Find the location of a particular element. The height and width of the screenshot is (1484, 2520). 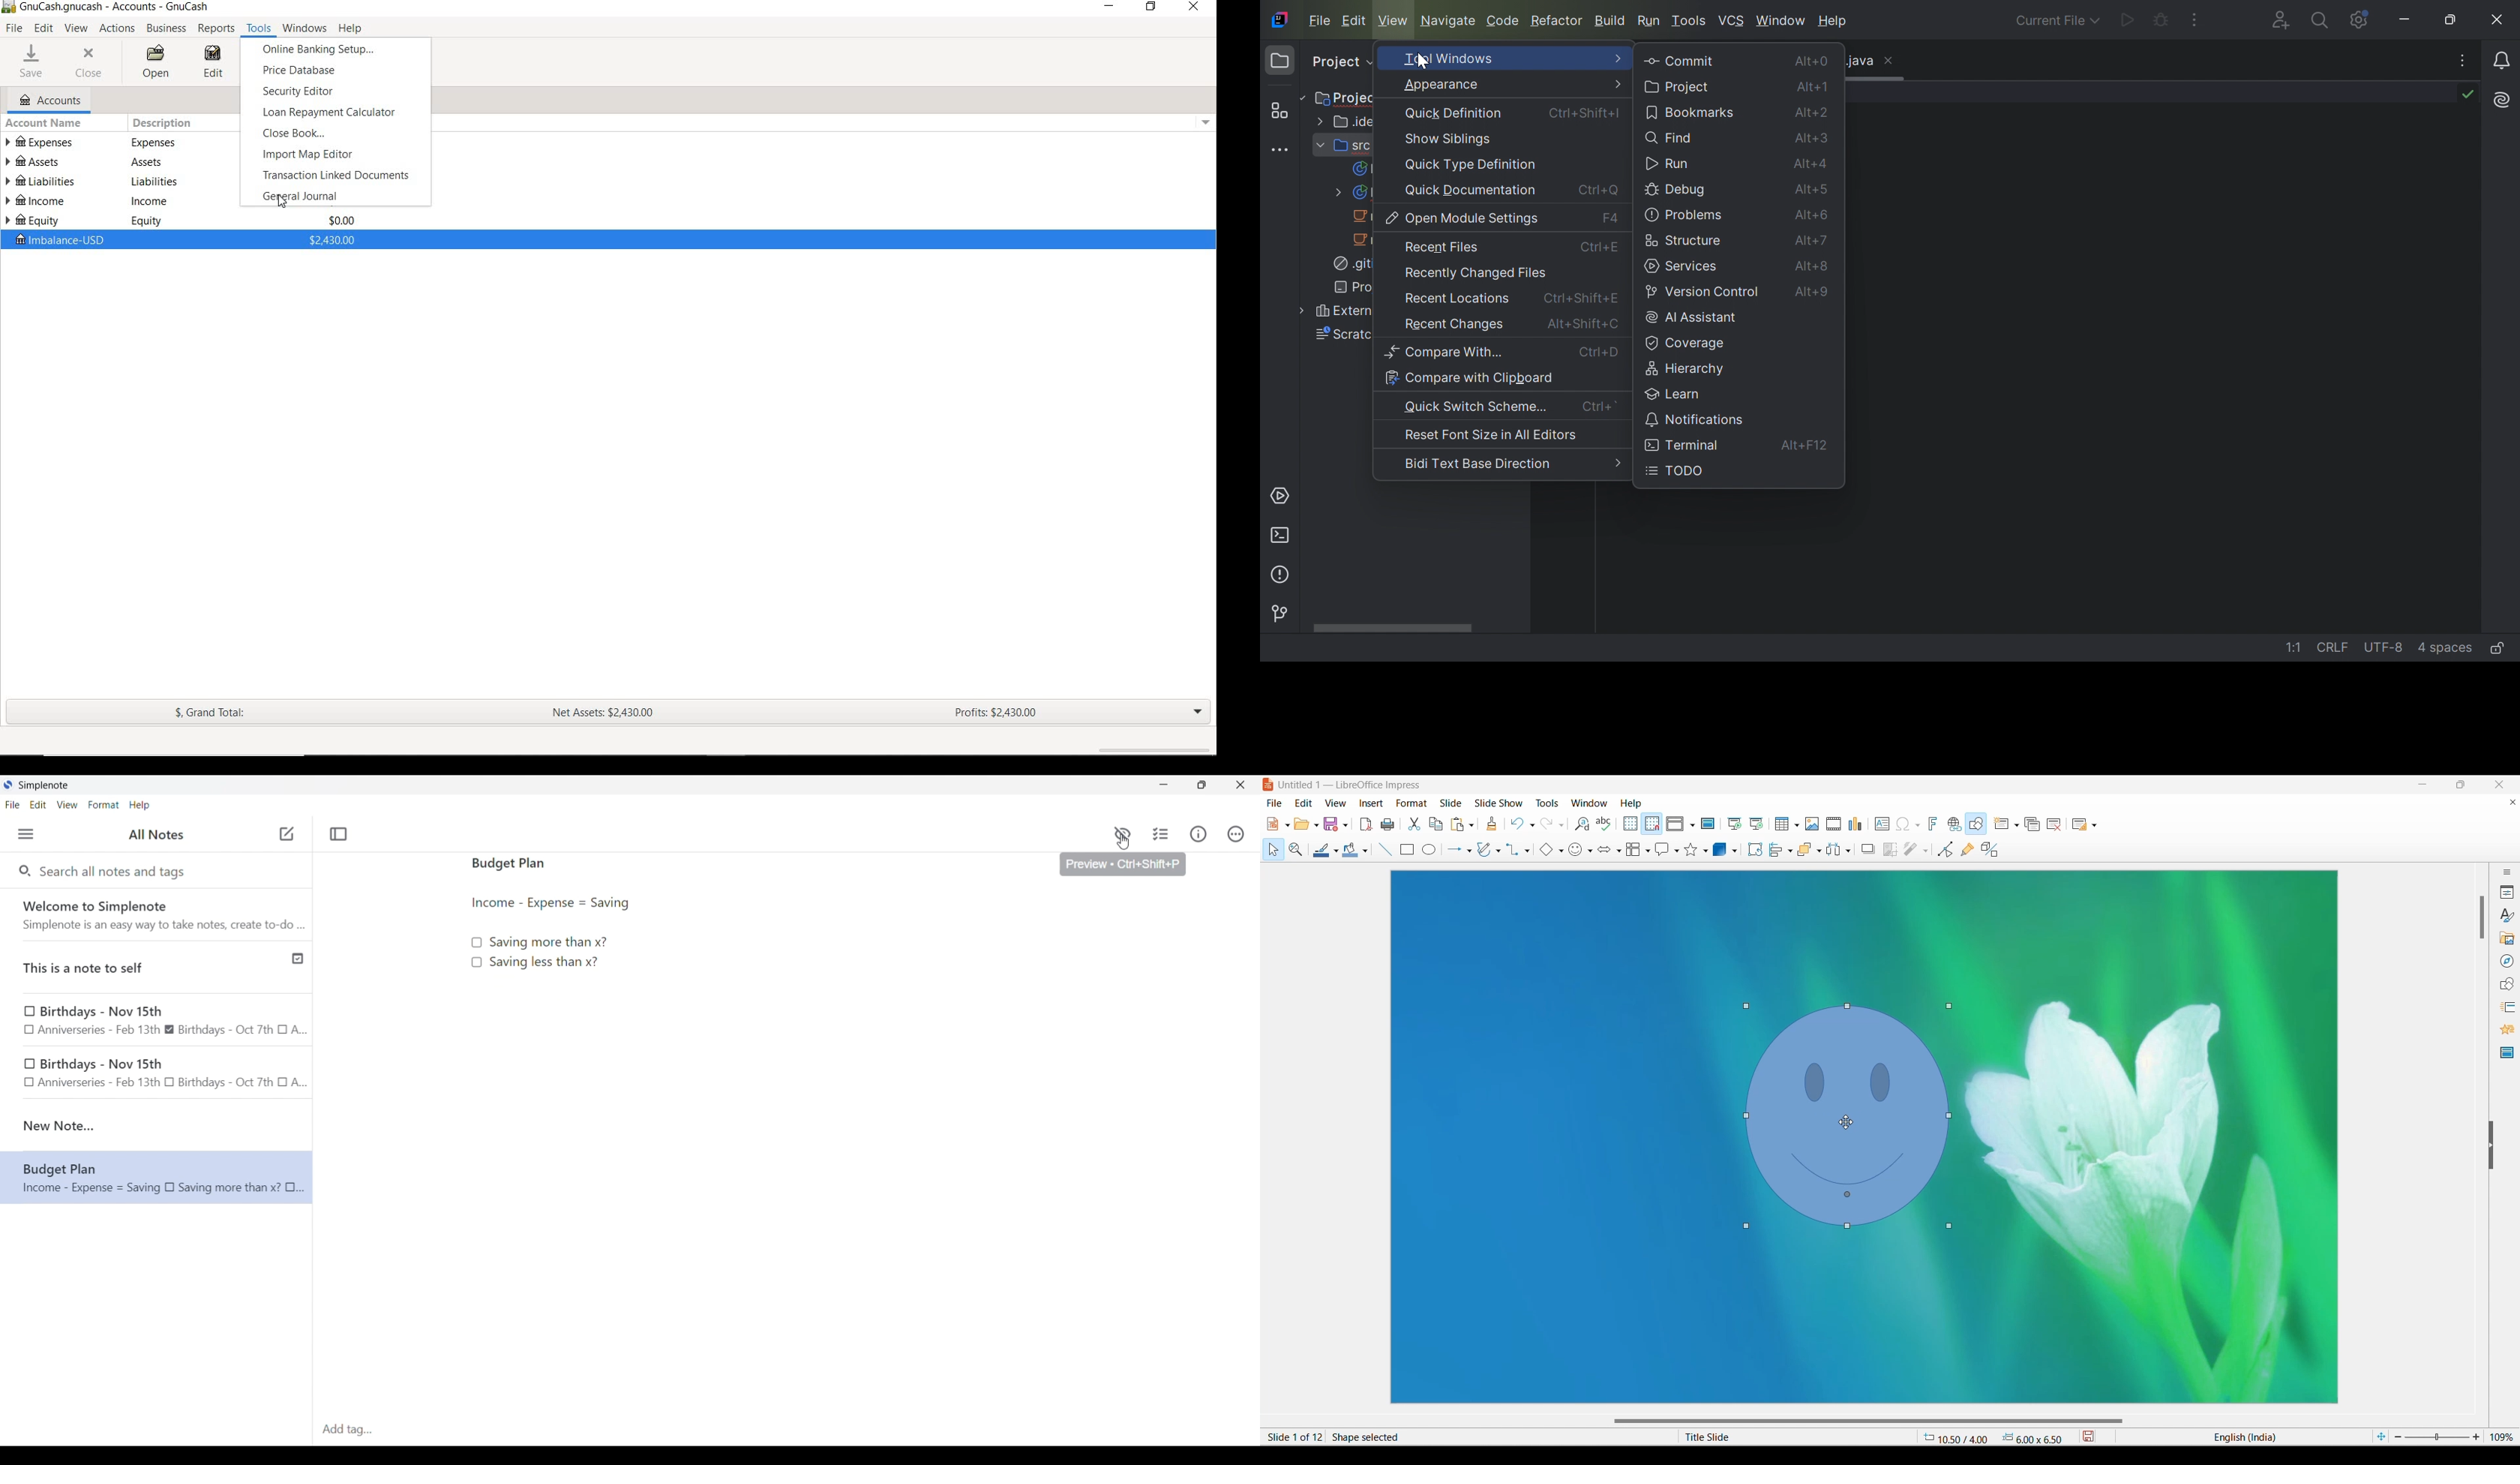

Selected objects to distribute option is located at coordinates (1834, 849).